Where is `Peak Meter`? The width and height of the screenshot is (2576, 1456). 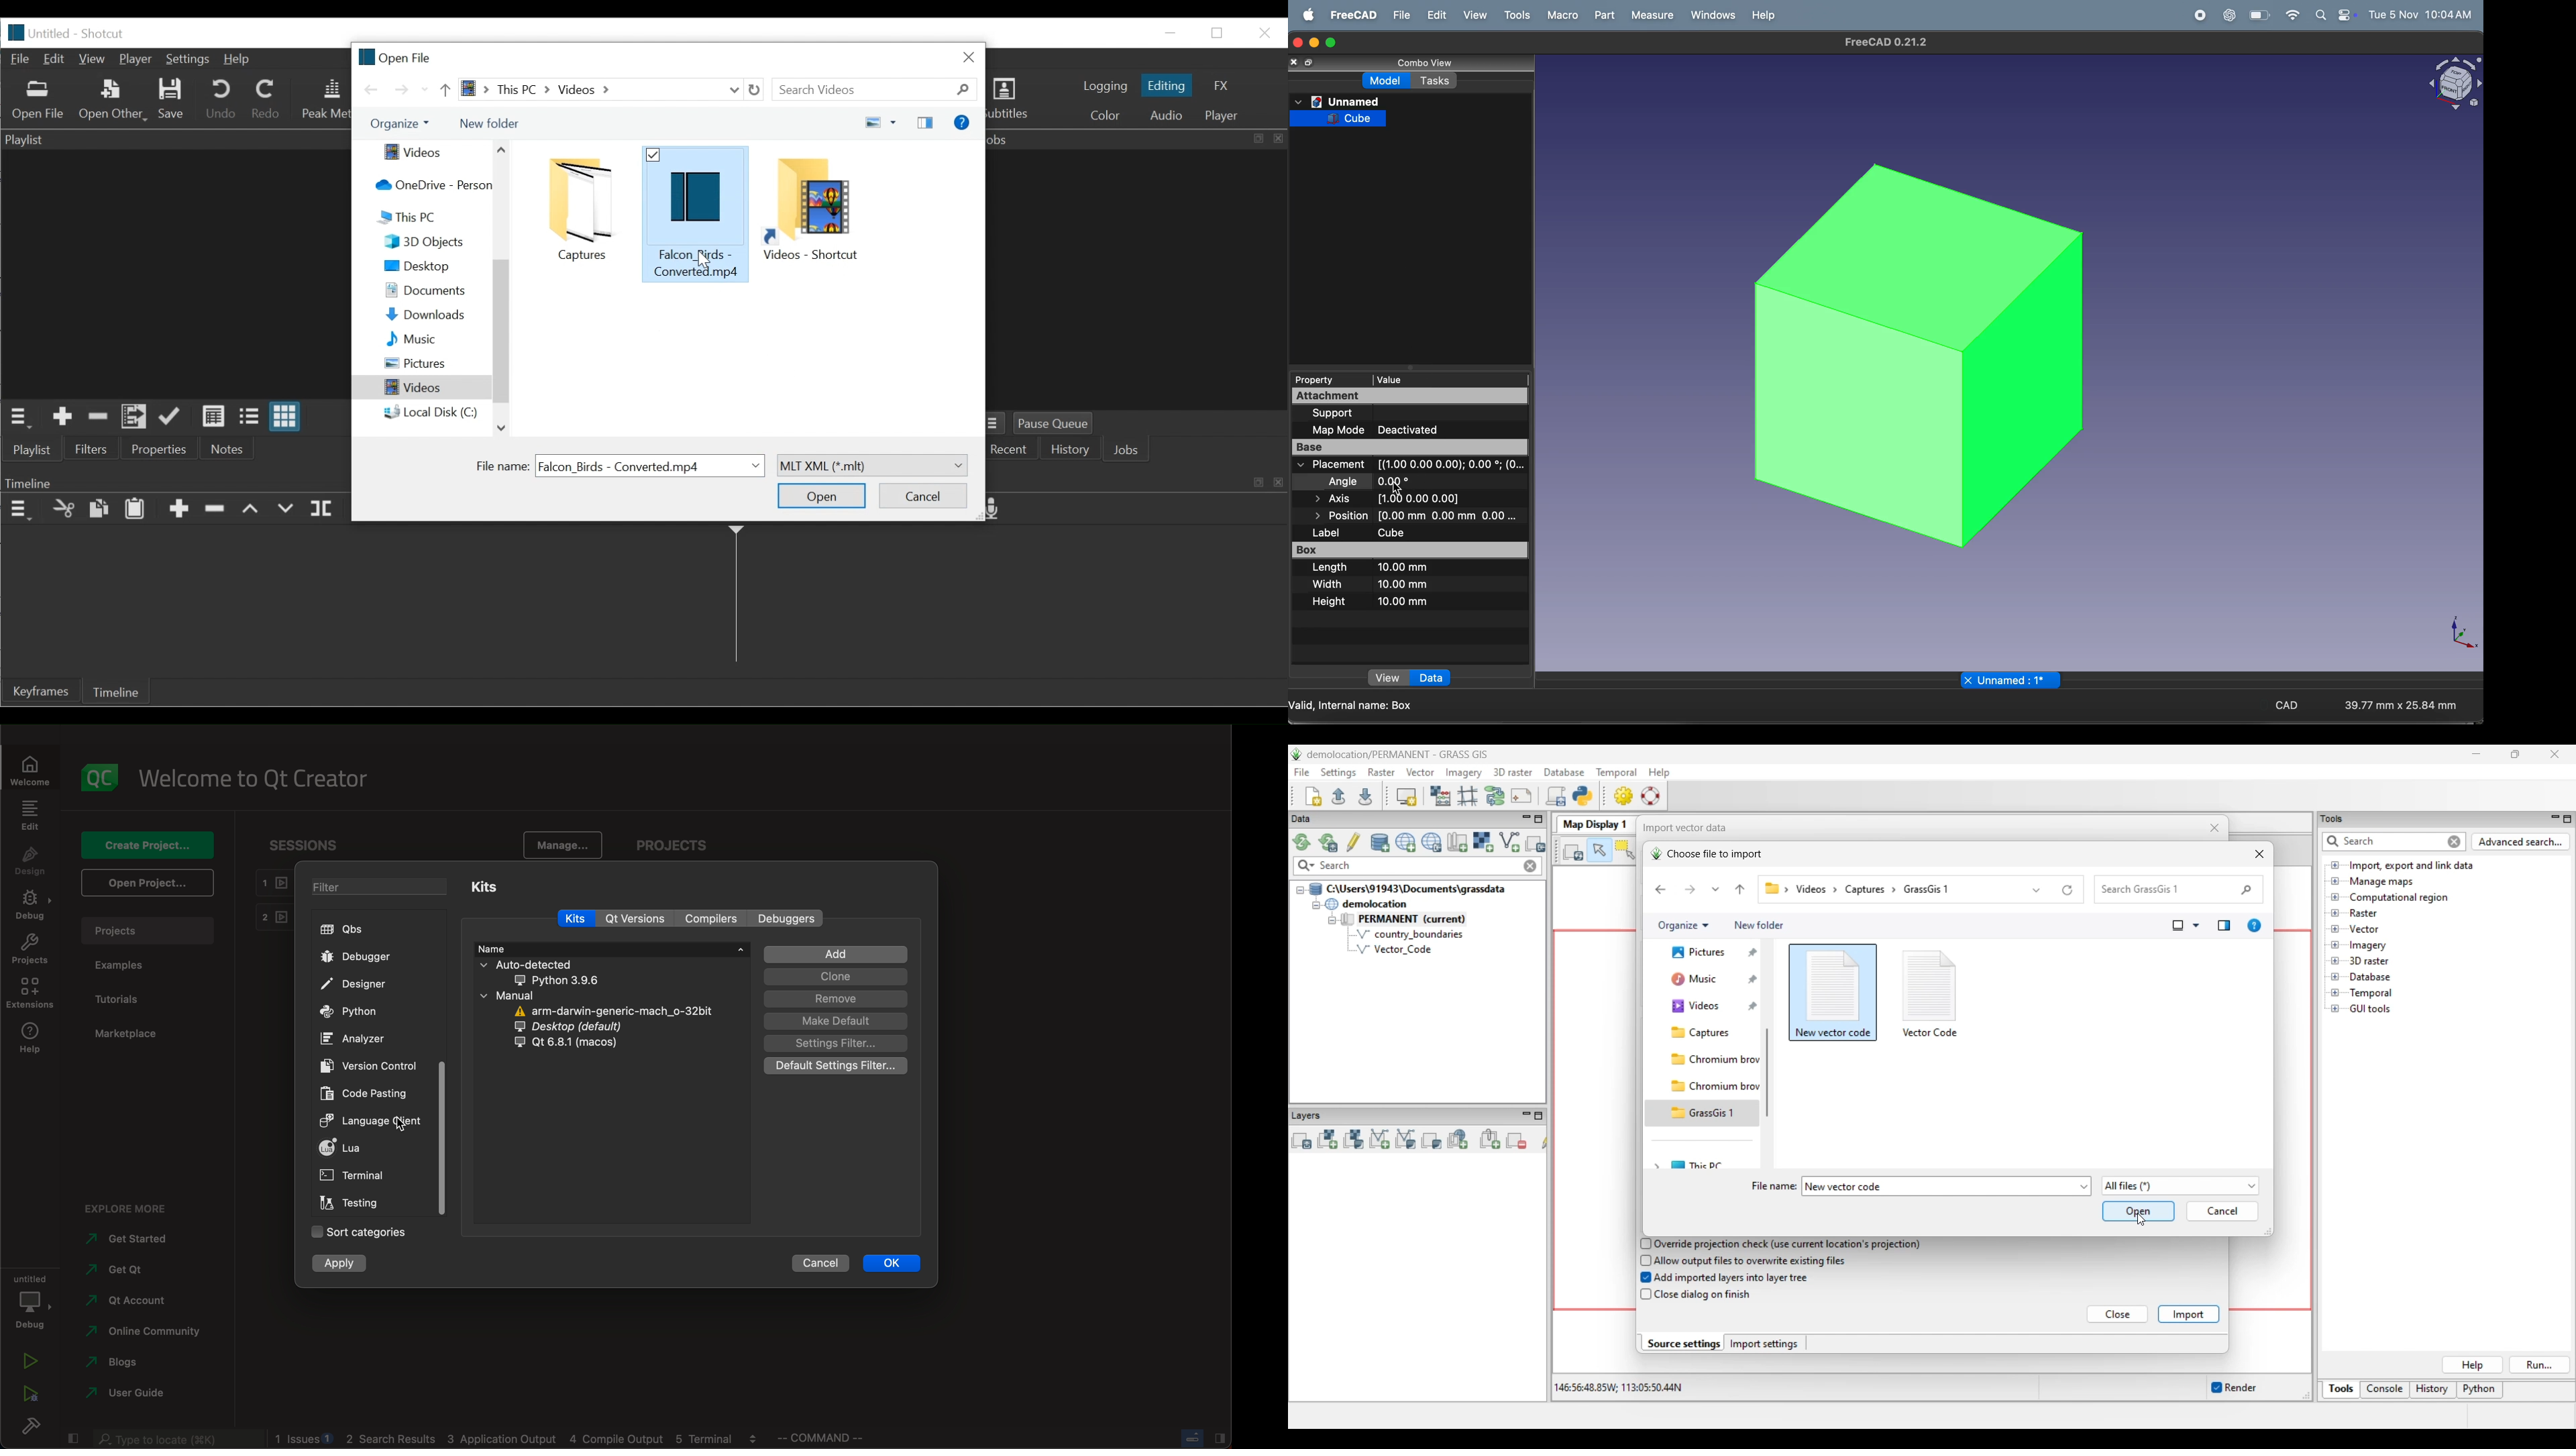 Peak Meter is located at coordinates (325, 100).